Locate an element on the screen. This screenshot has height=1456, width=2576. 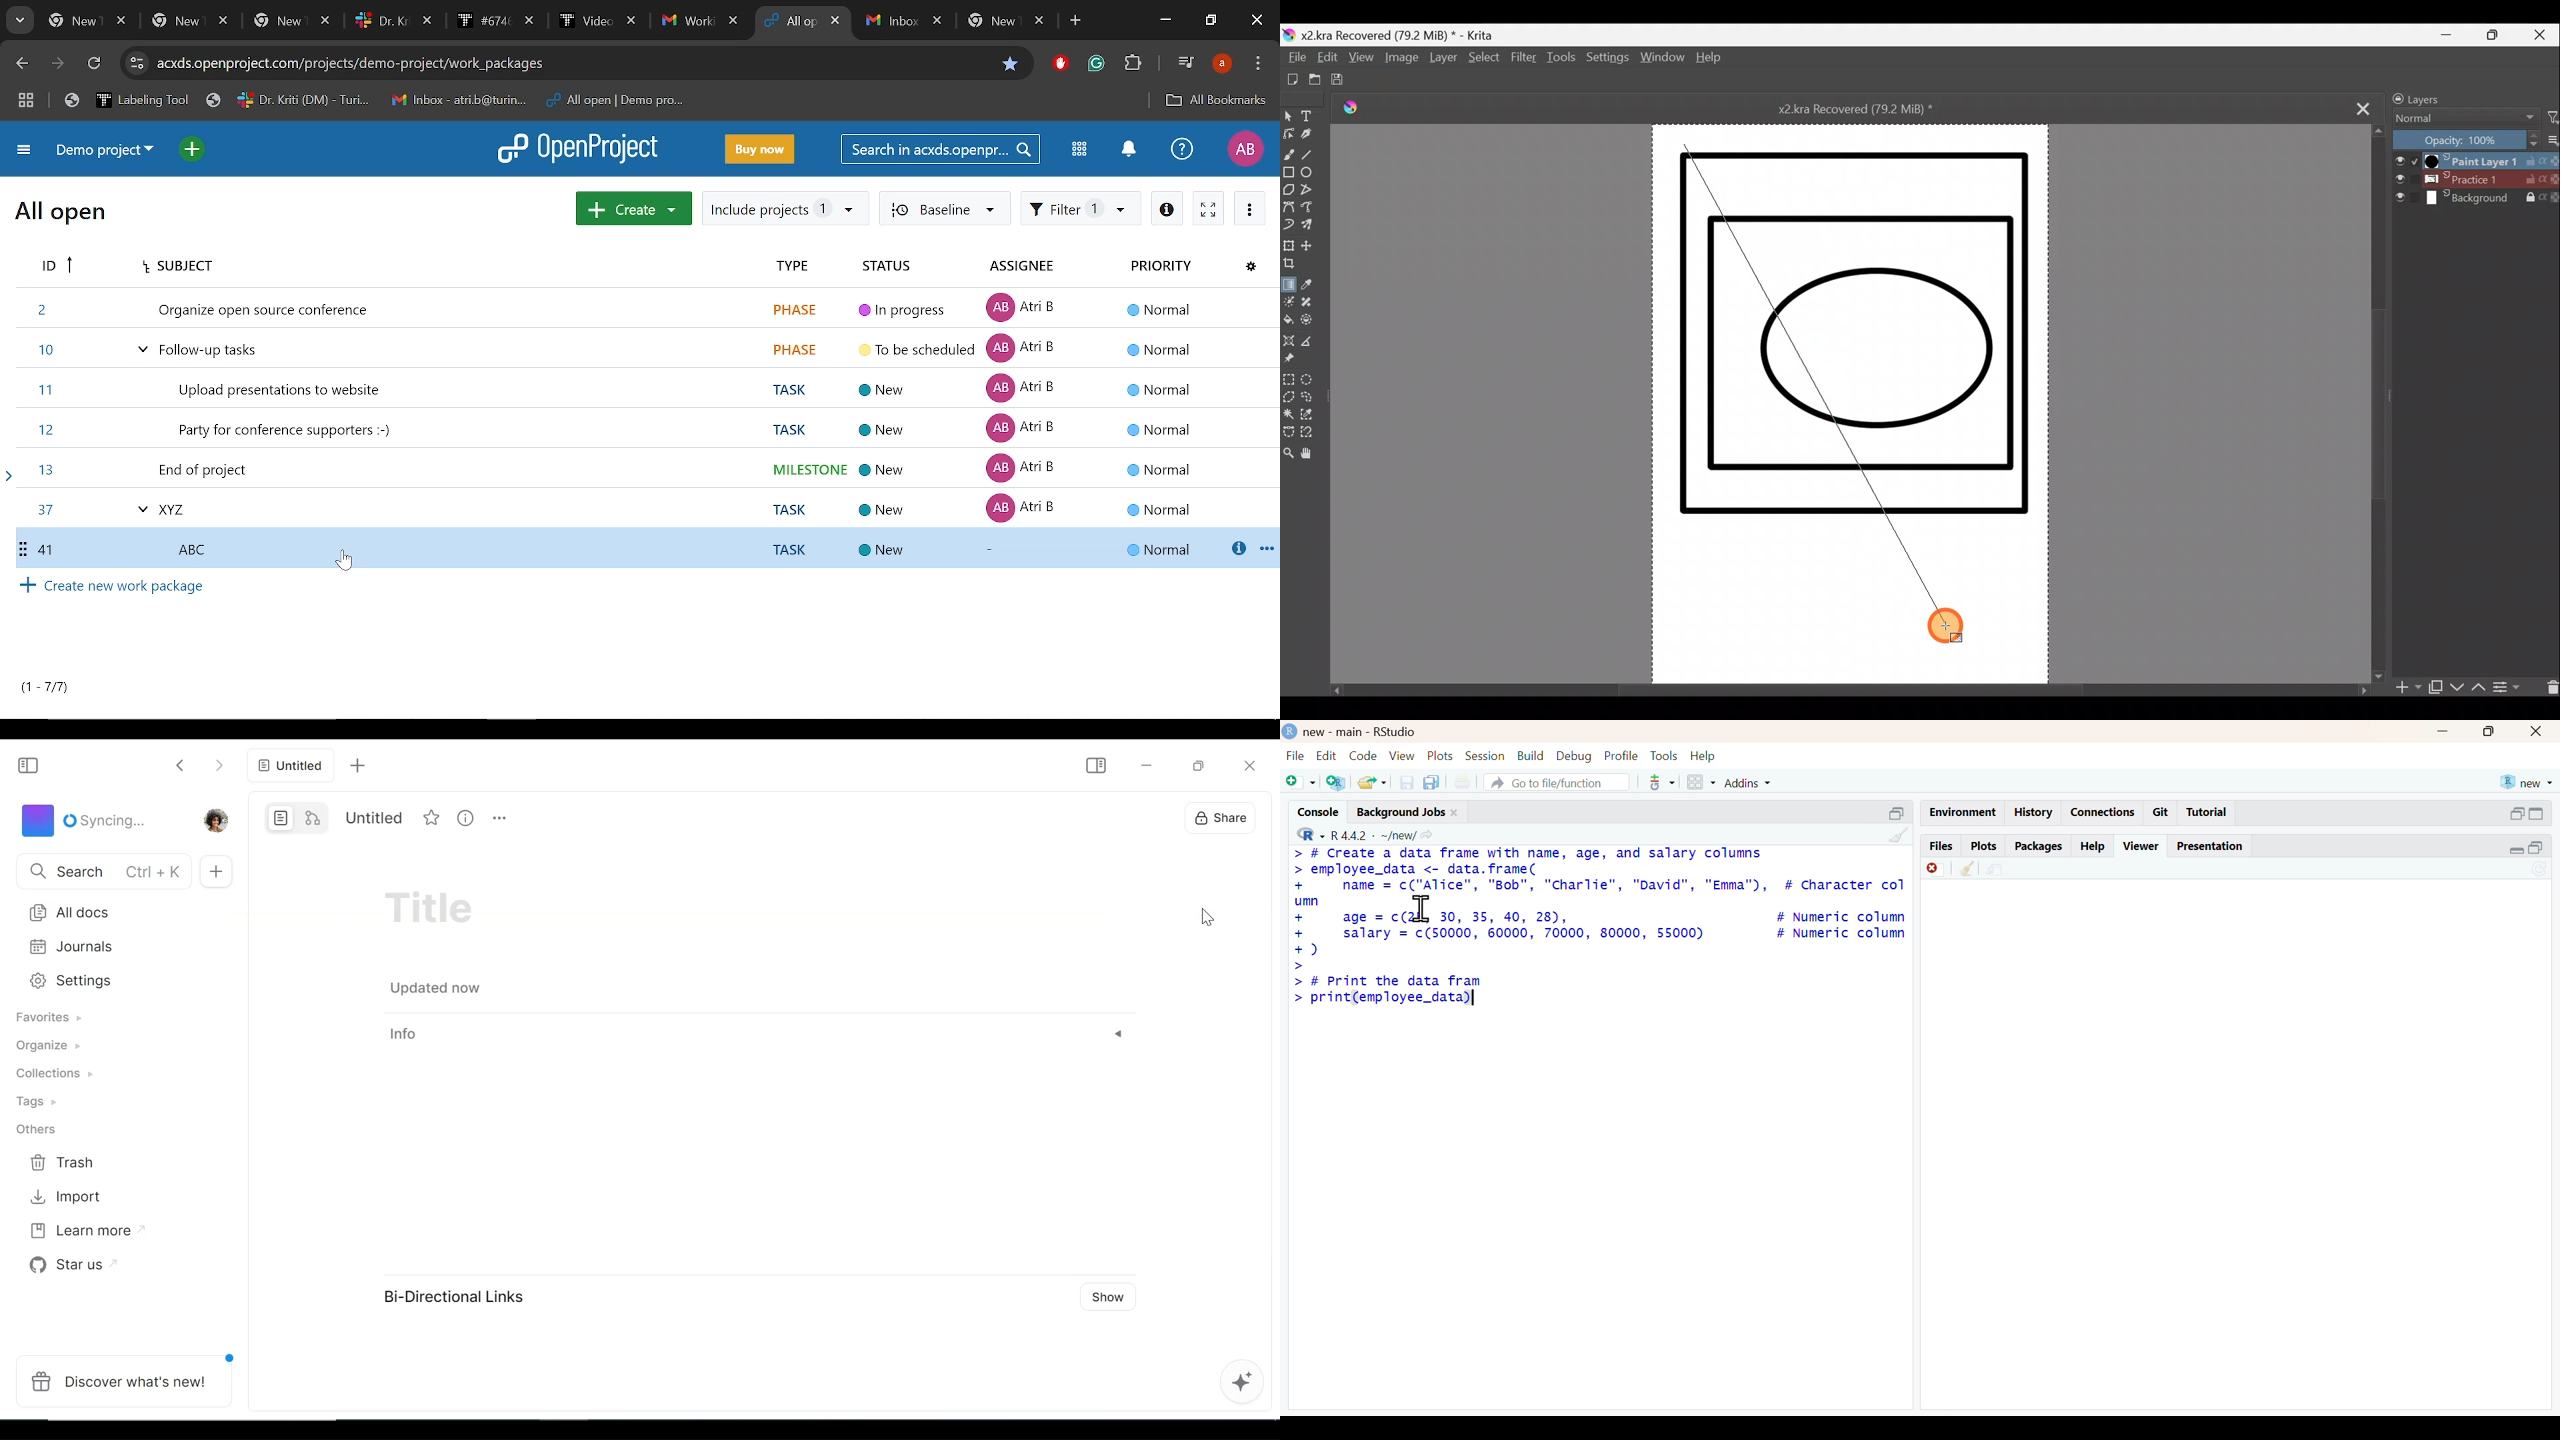
save current ile is located at coordinates (1401, 782).